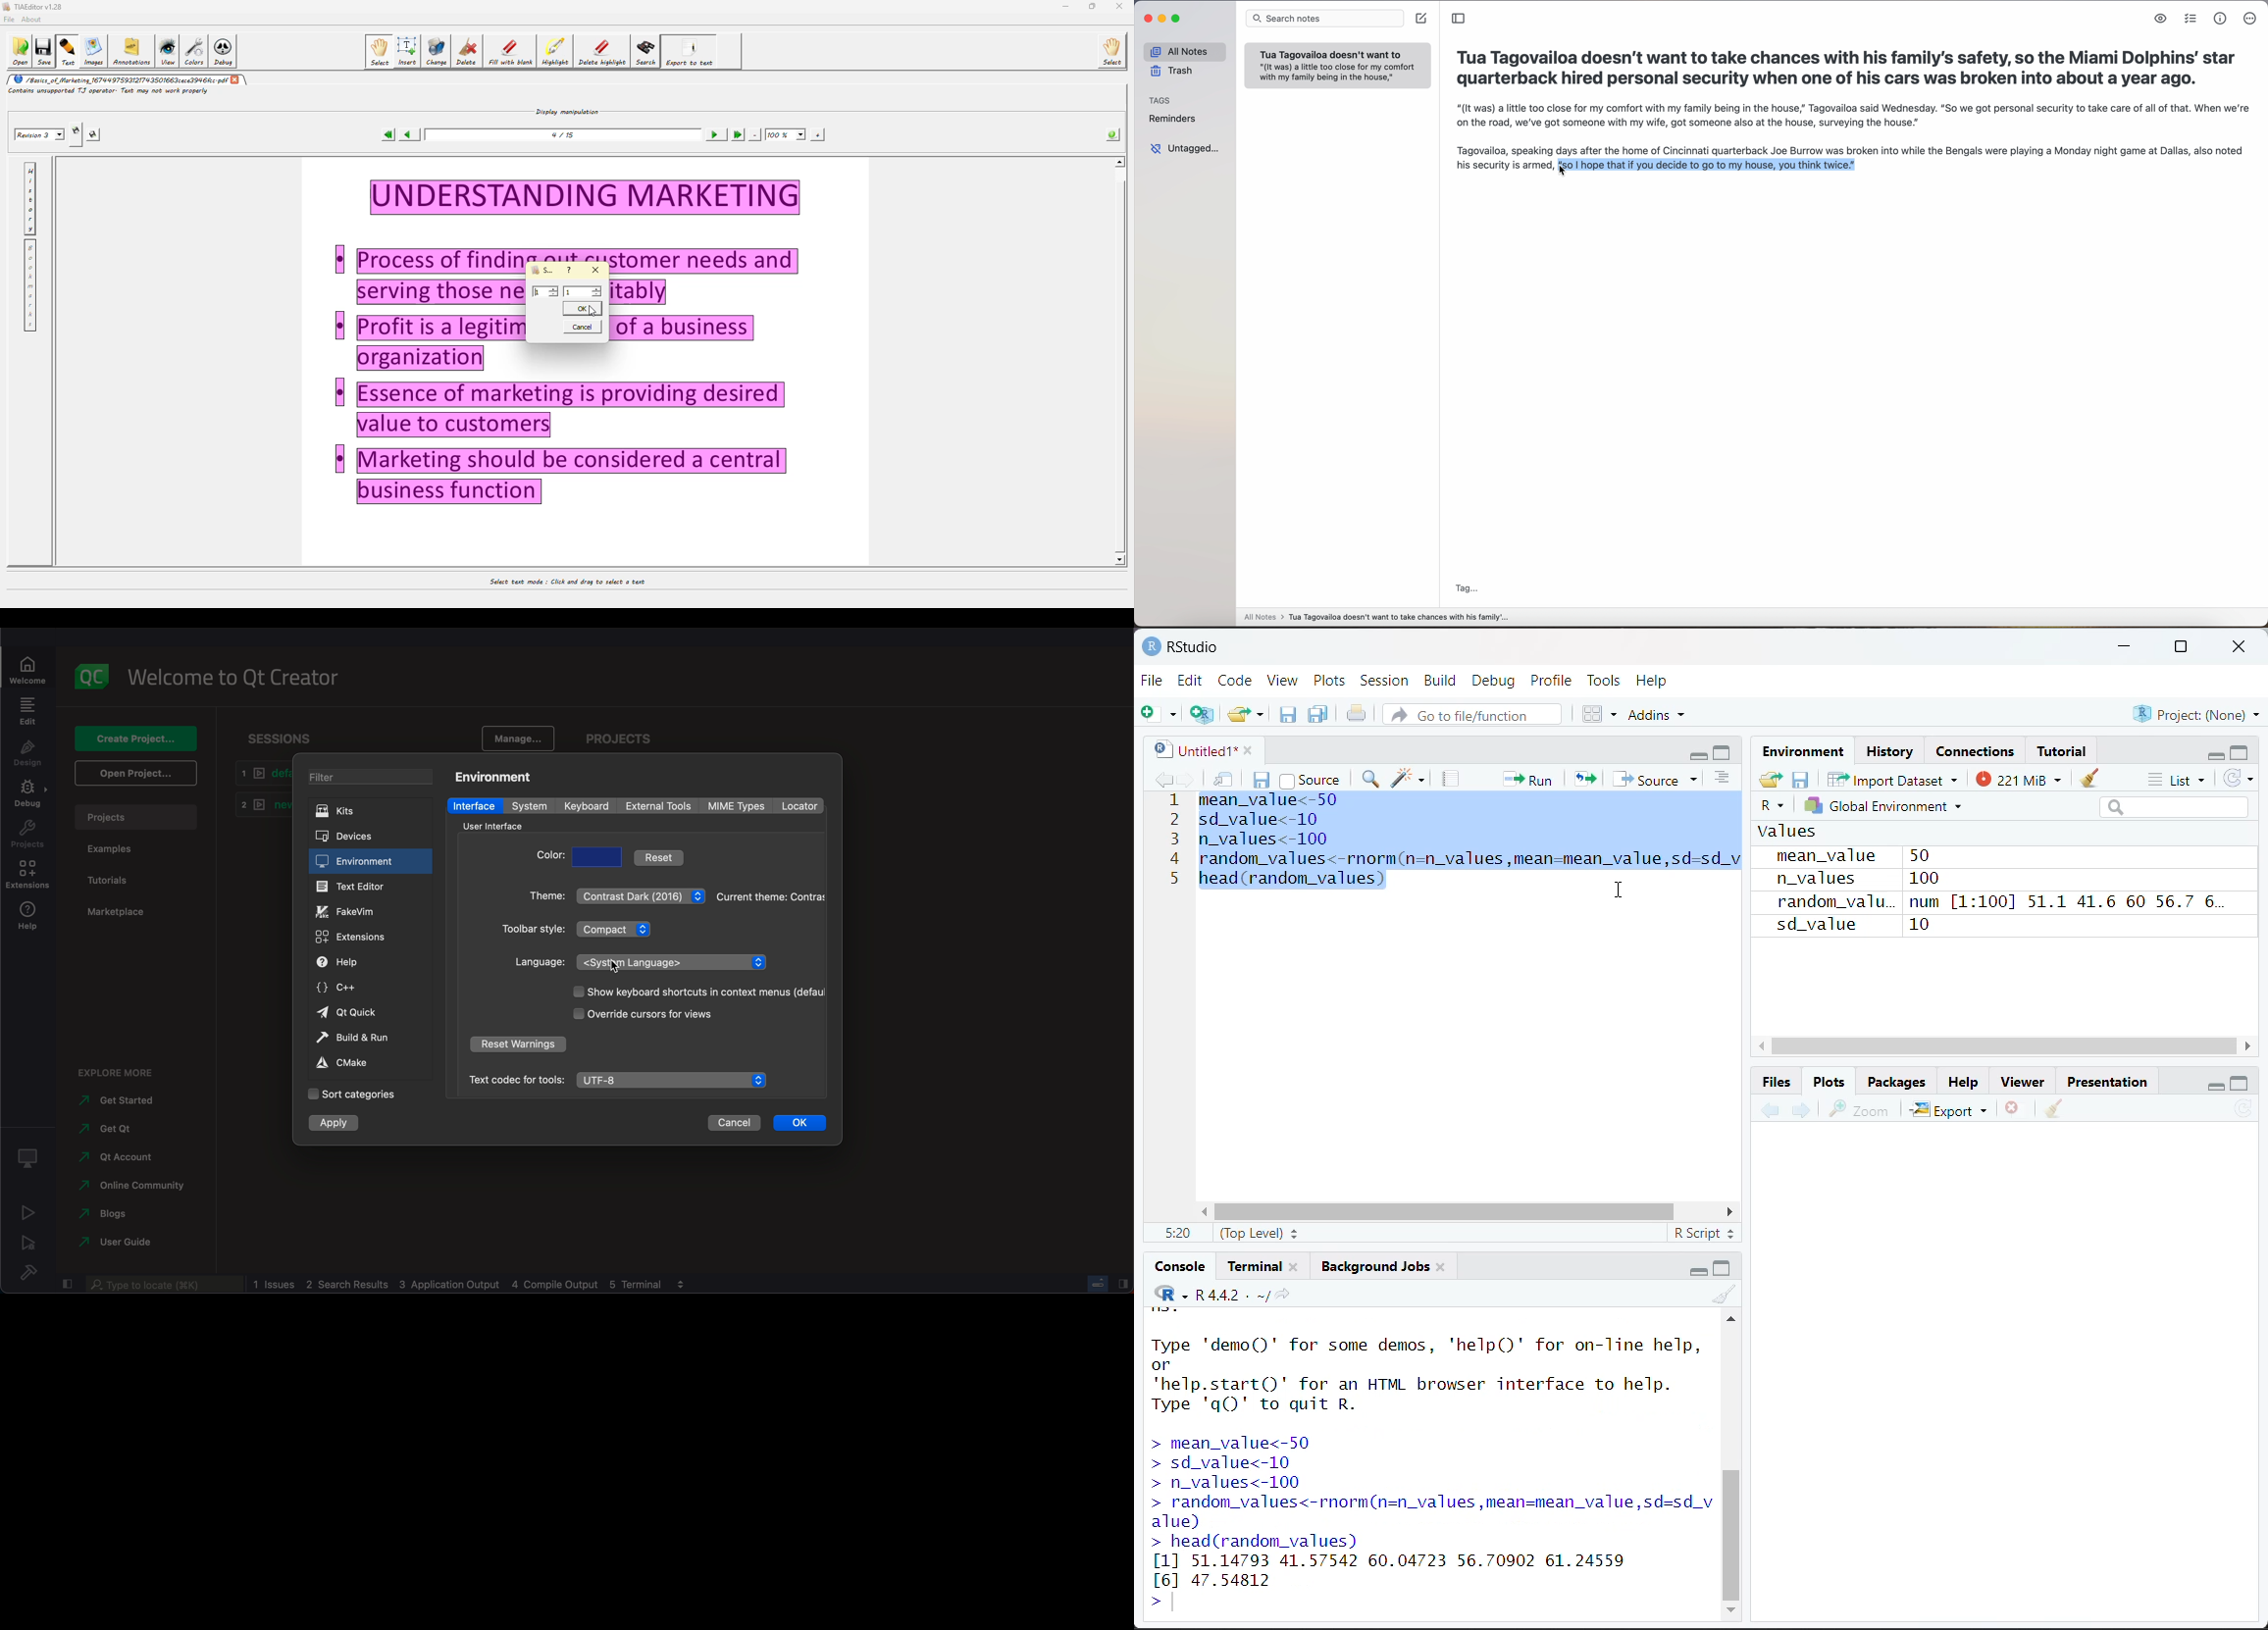  I want to click on untitled1, so click(1191, 749).